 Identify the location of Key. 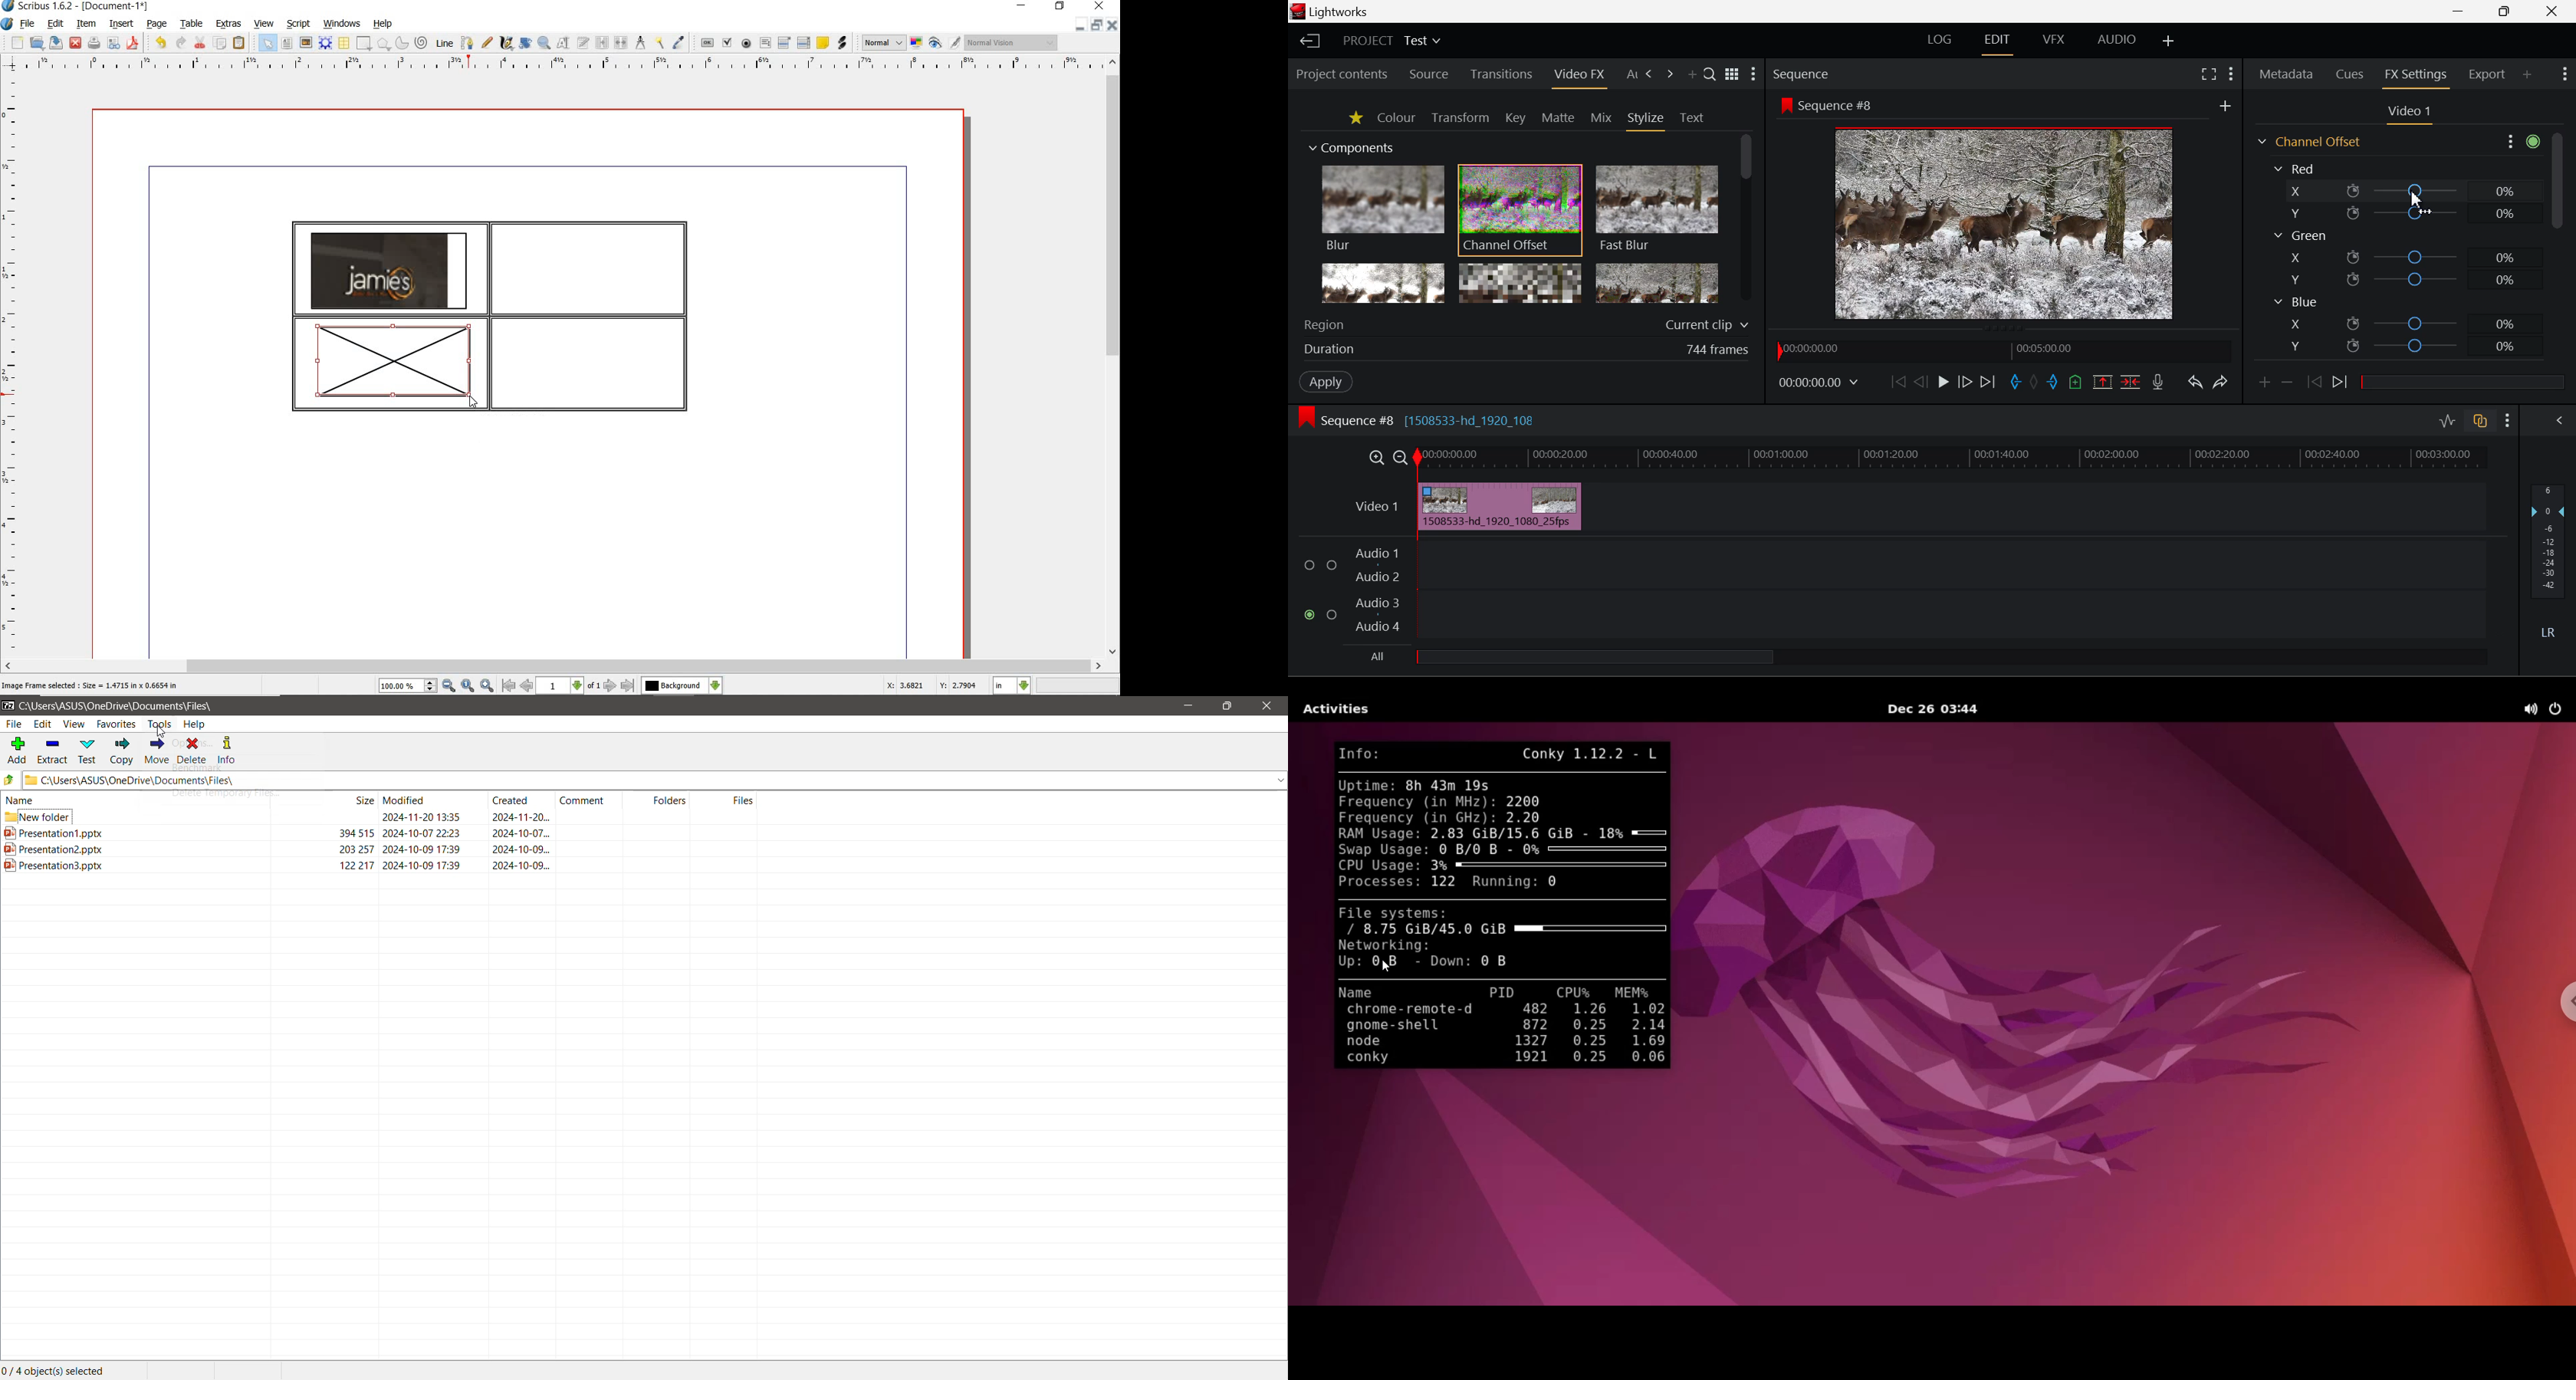
(1514, 119).